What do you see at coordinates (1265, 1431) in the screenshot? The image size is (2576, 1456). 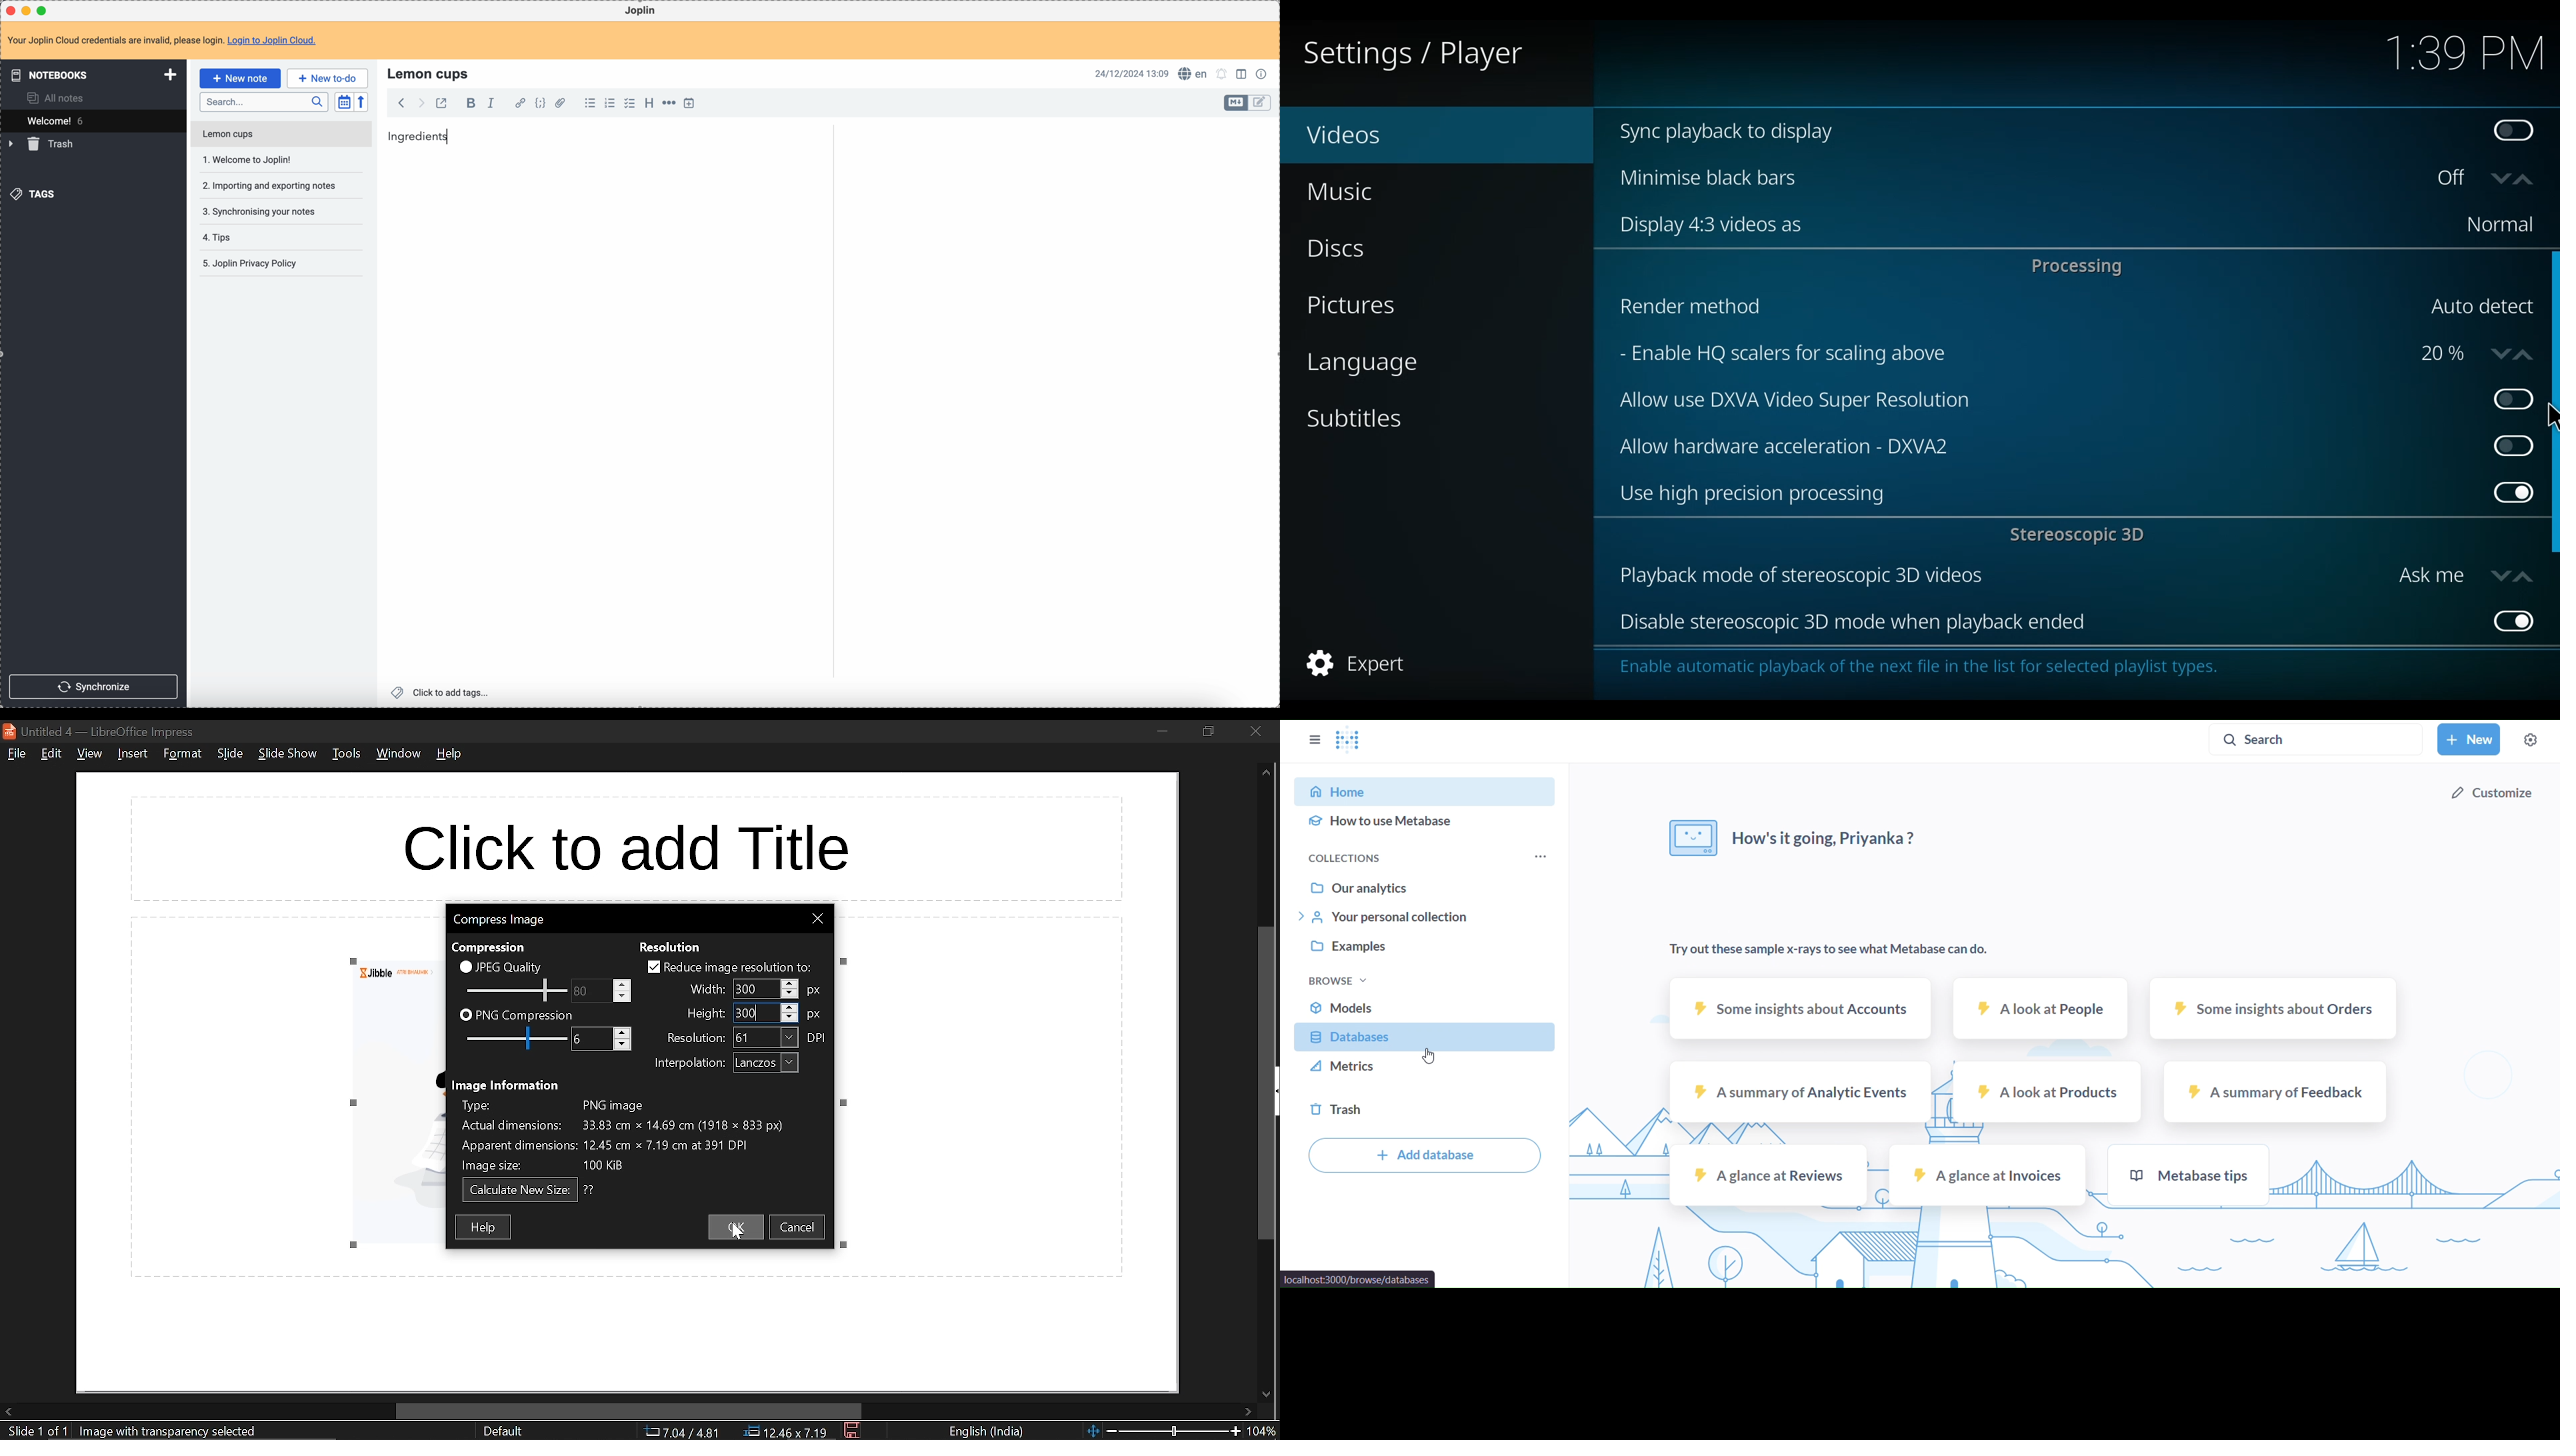 I see `current zoom` at bounding box center [1265, 1431].